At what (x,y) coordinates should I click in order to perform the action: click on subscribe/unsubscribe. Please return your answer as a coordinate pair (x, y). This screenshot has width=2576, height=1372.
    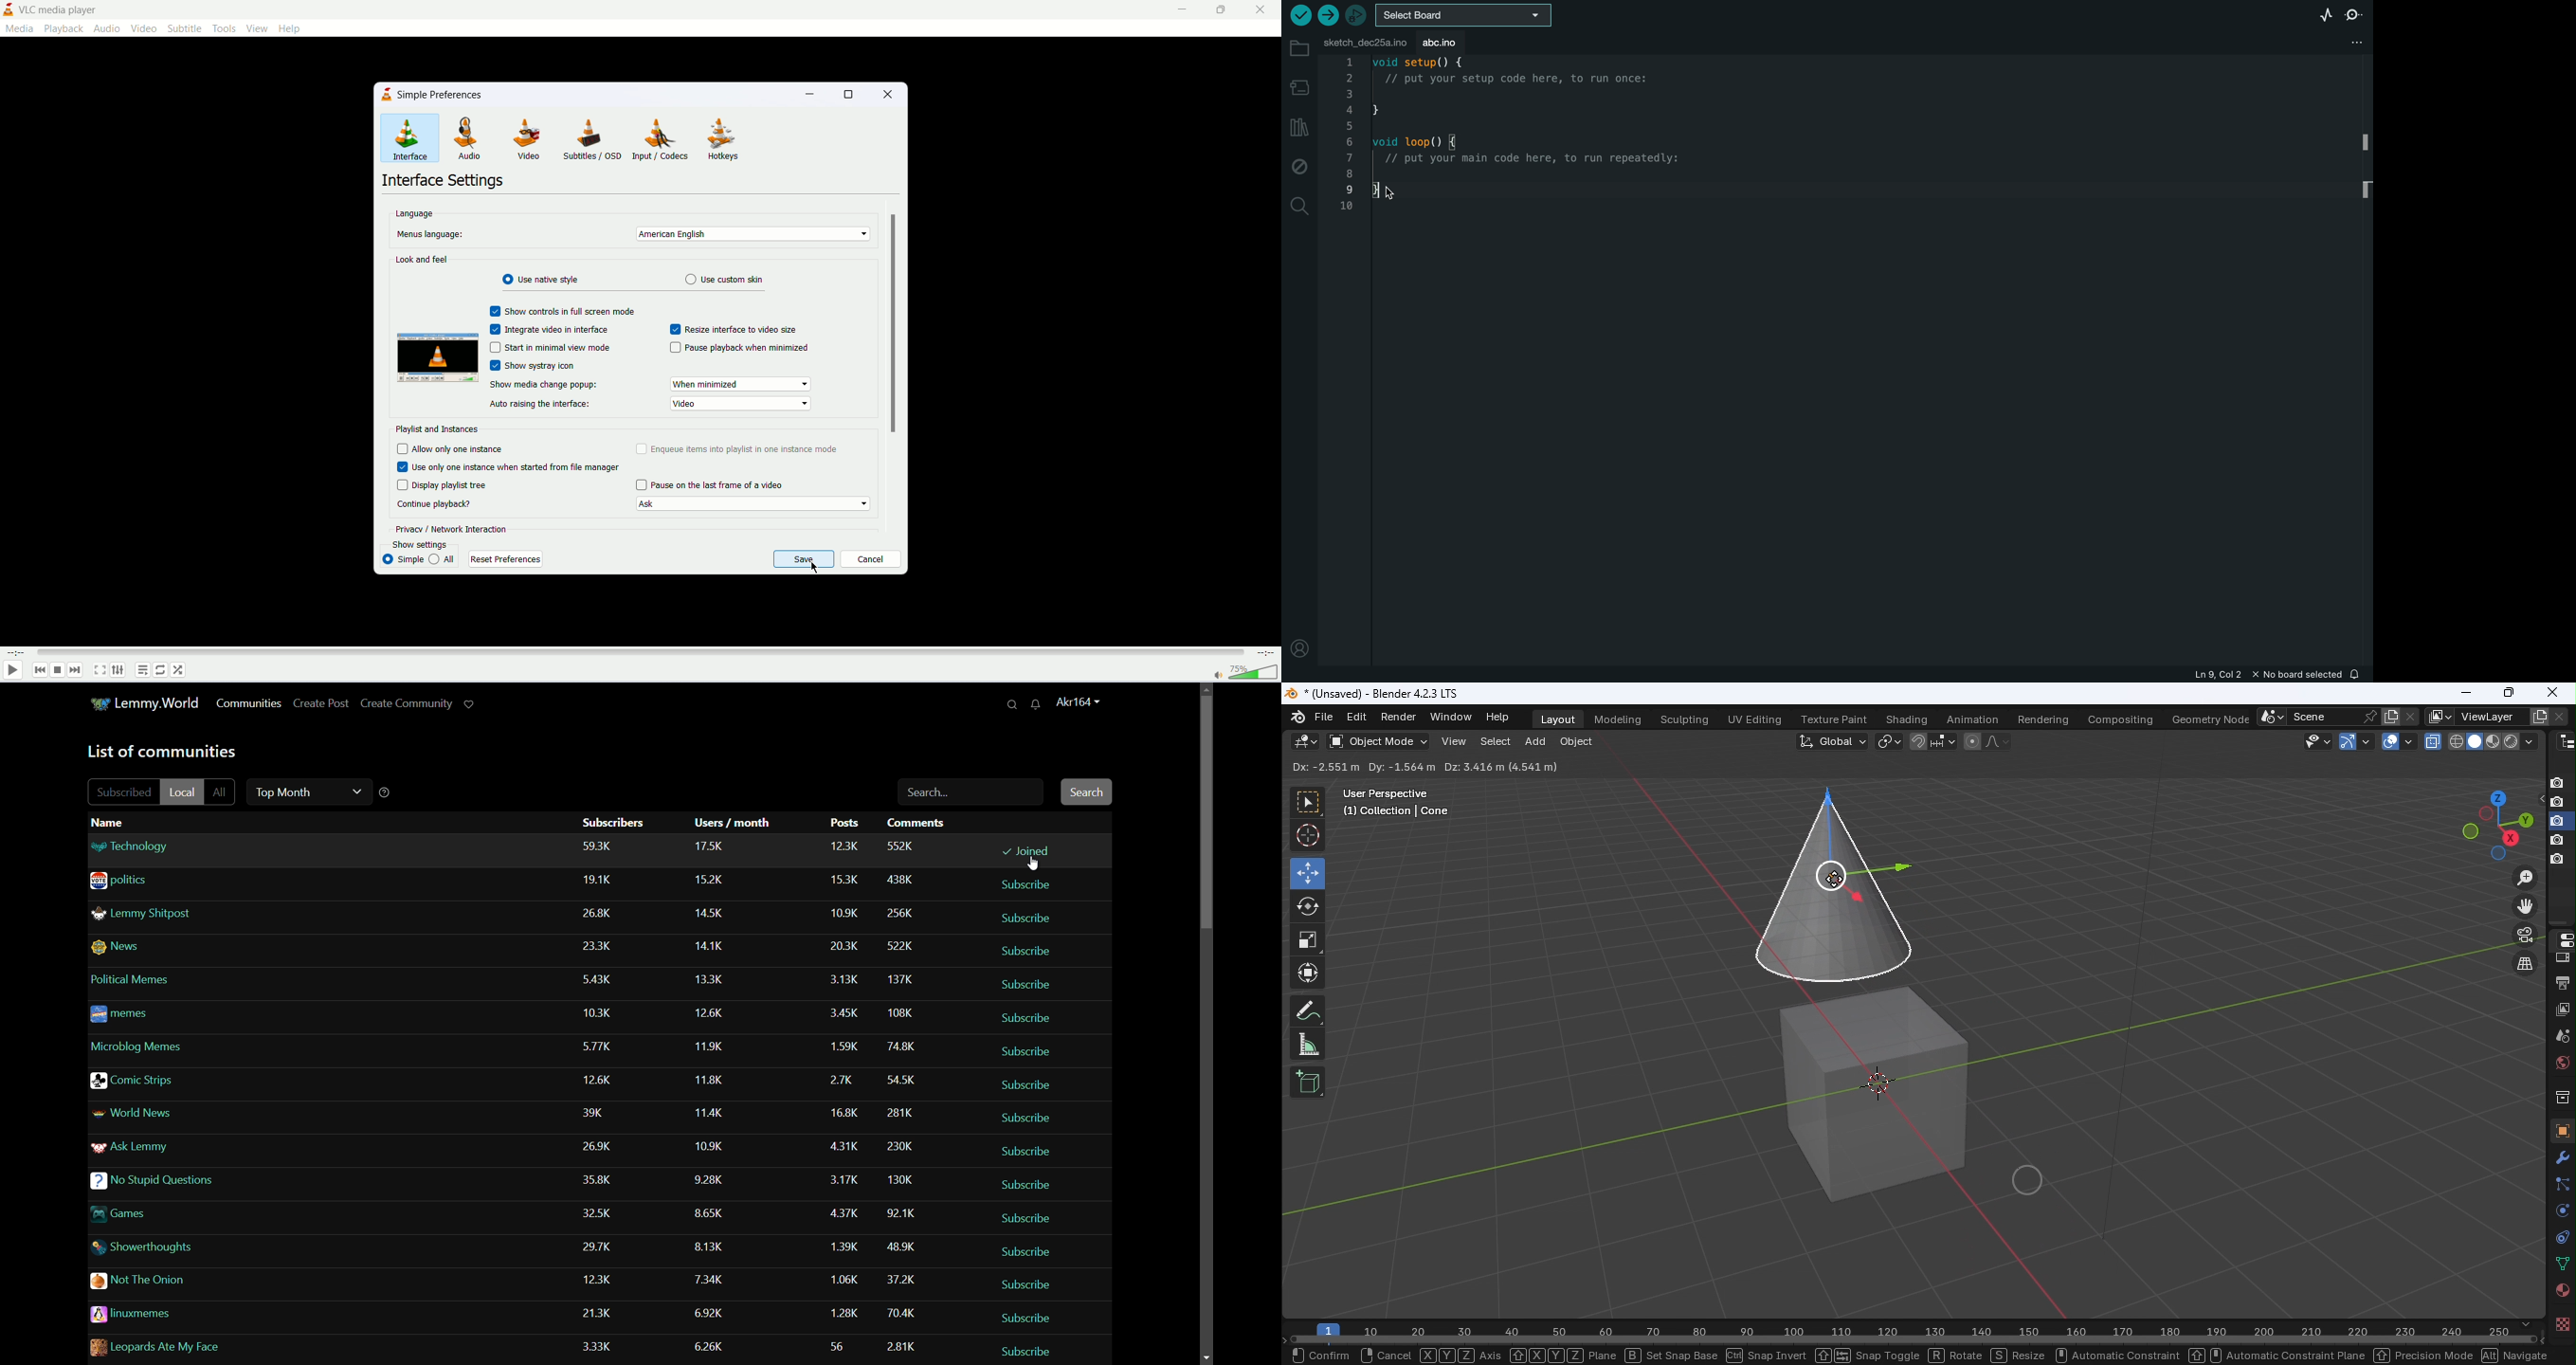
    Looking at the image, I should click on (1027, 1117).